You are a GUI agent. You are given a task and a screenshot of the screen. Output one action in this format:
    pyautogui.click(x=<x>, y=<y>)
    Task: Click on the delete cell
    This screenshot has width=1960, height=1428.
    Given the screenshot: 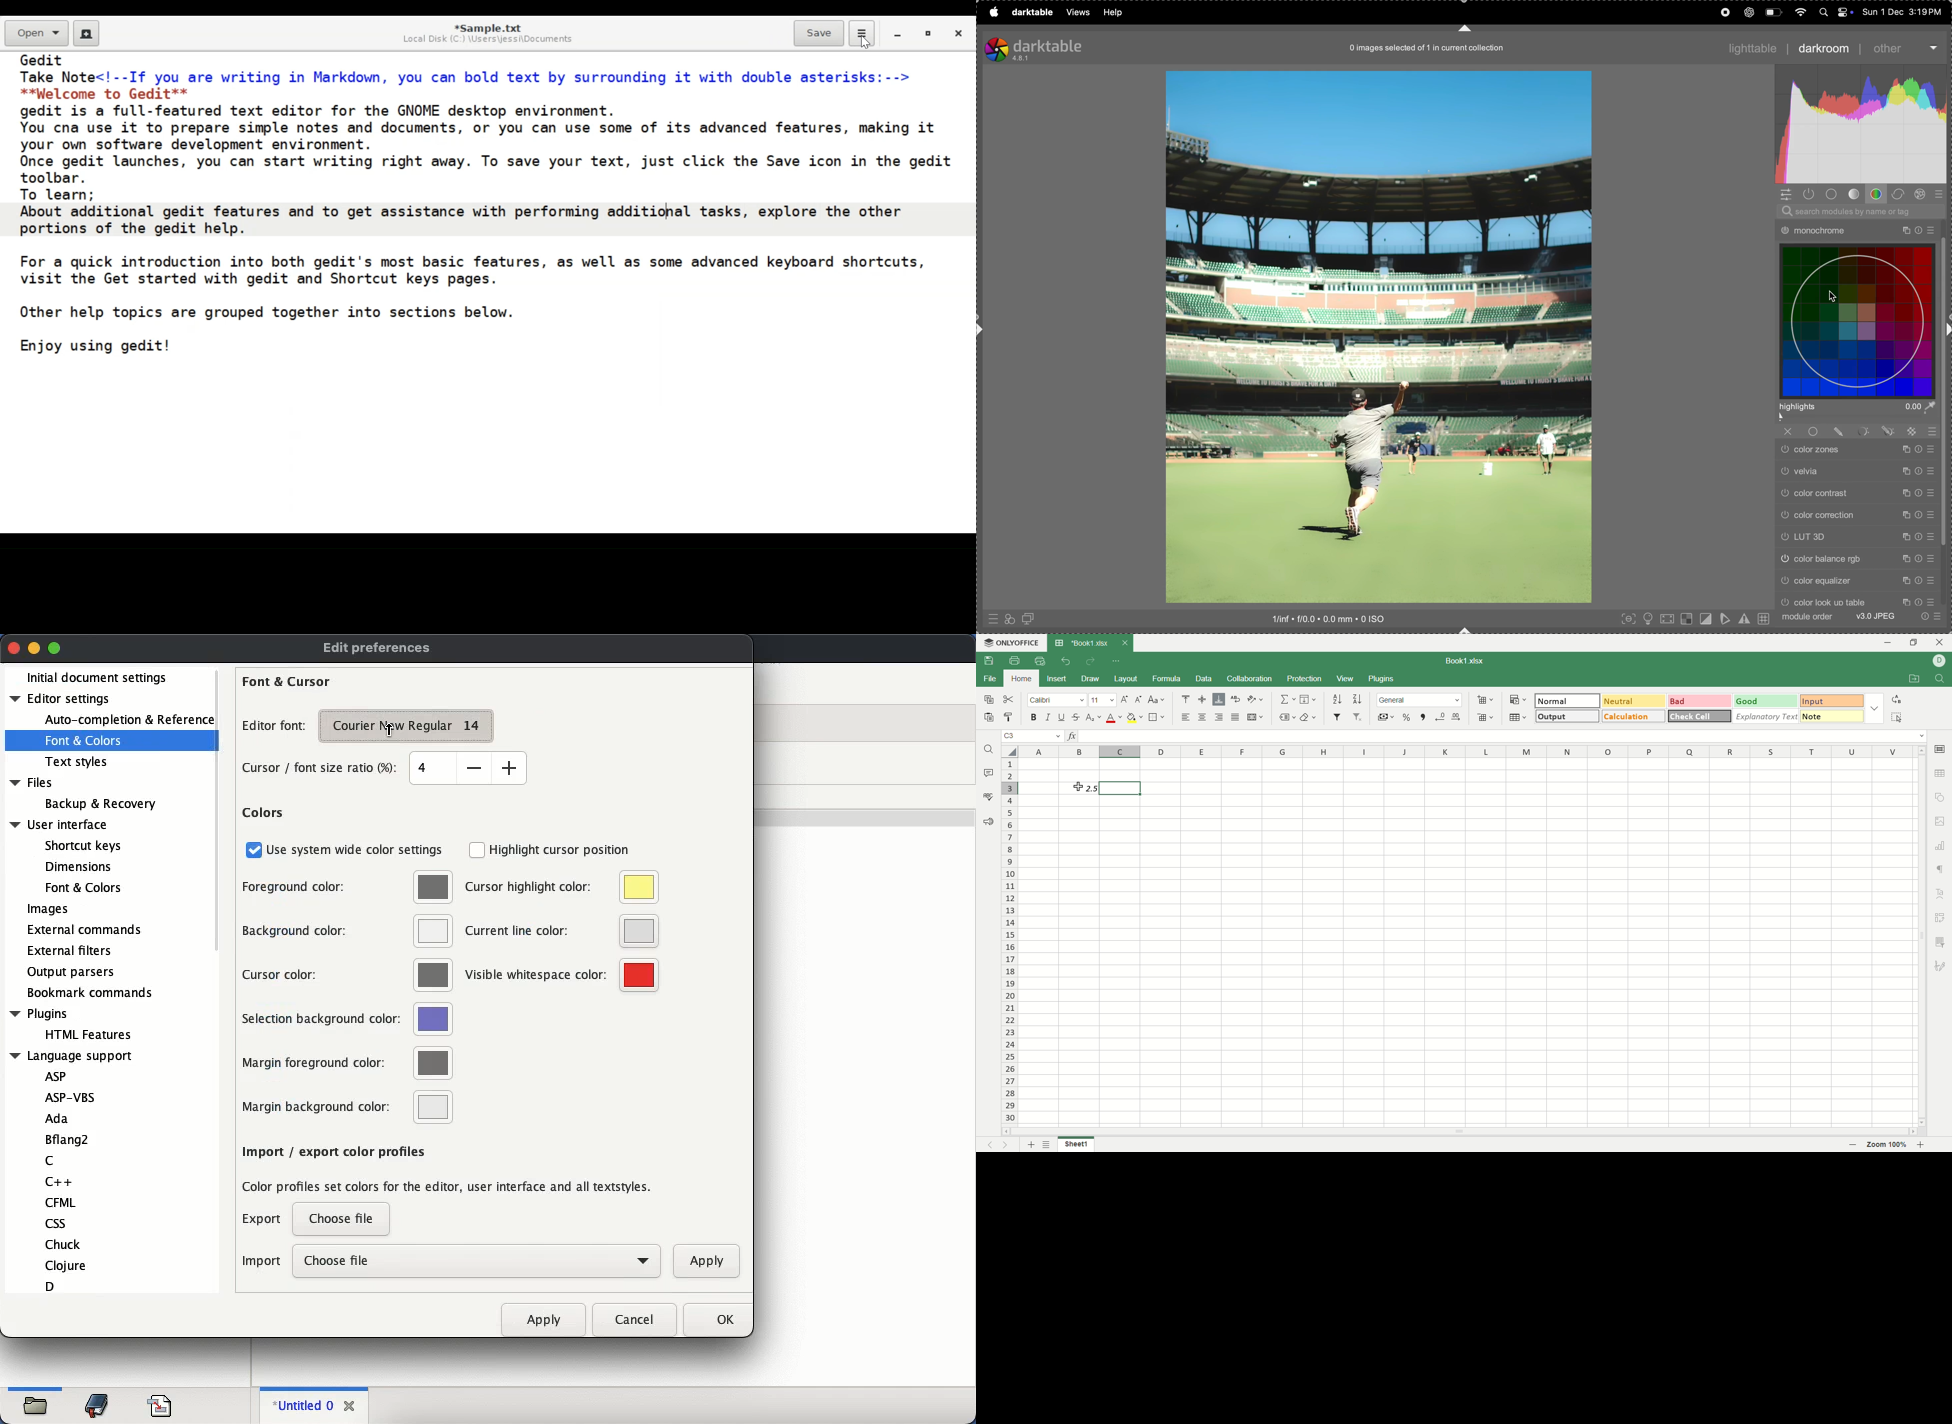 What is the action you would take?
    pyautogui.click(x=1485, y=718)
    